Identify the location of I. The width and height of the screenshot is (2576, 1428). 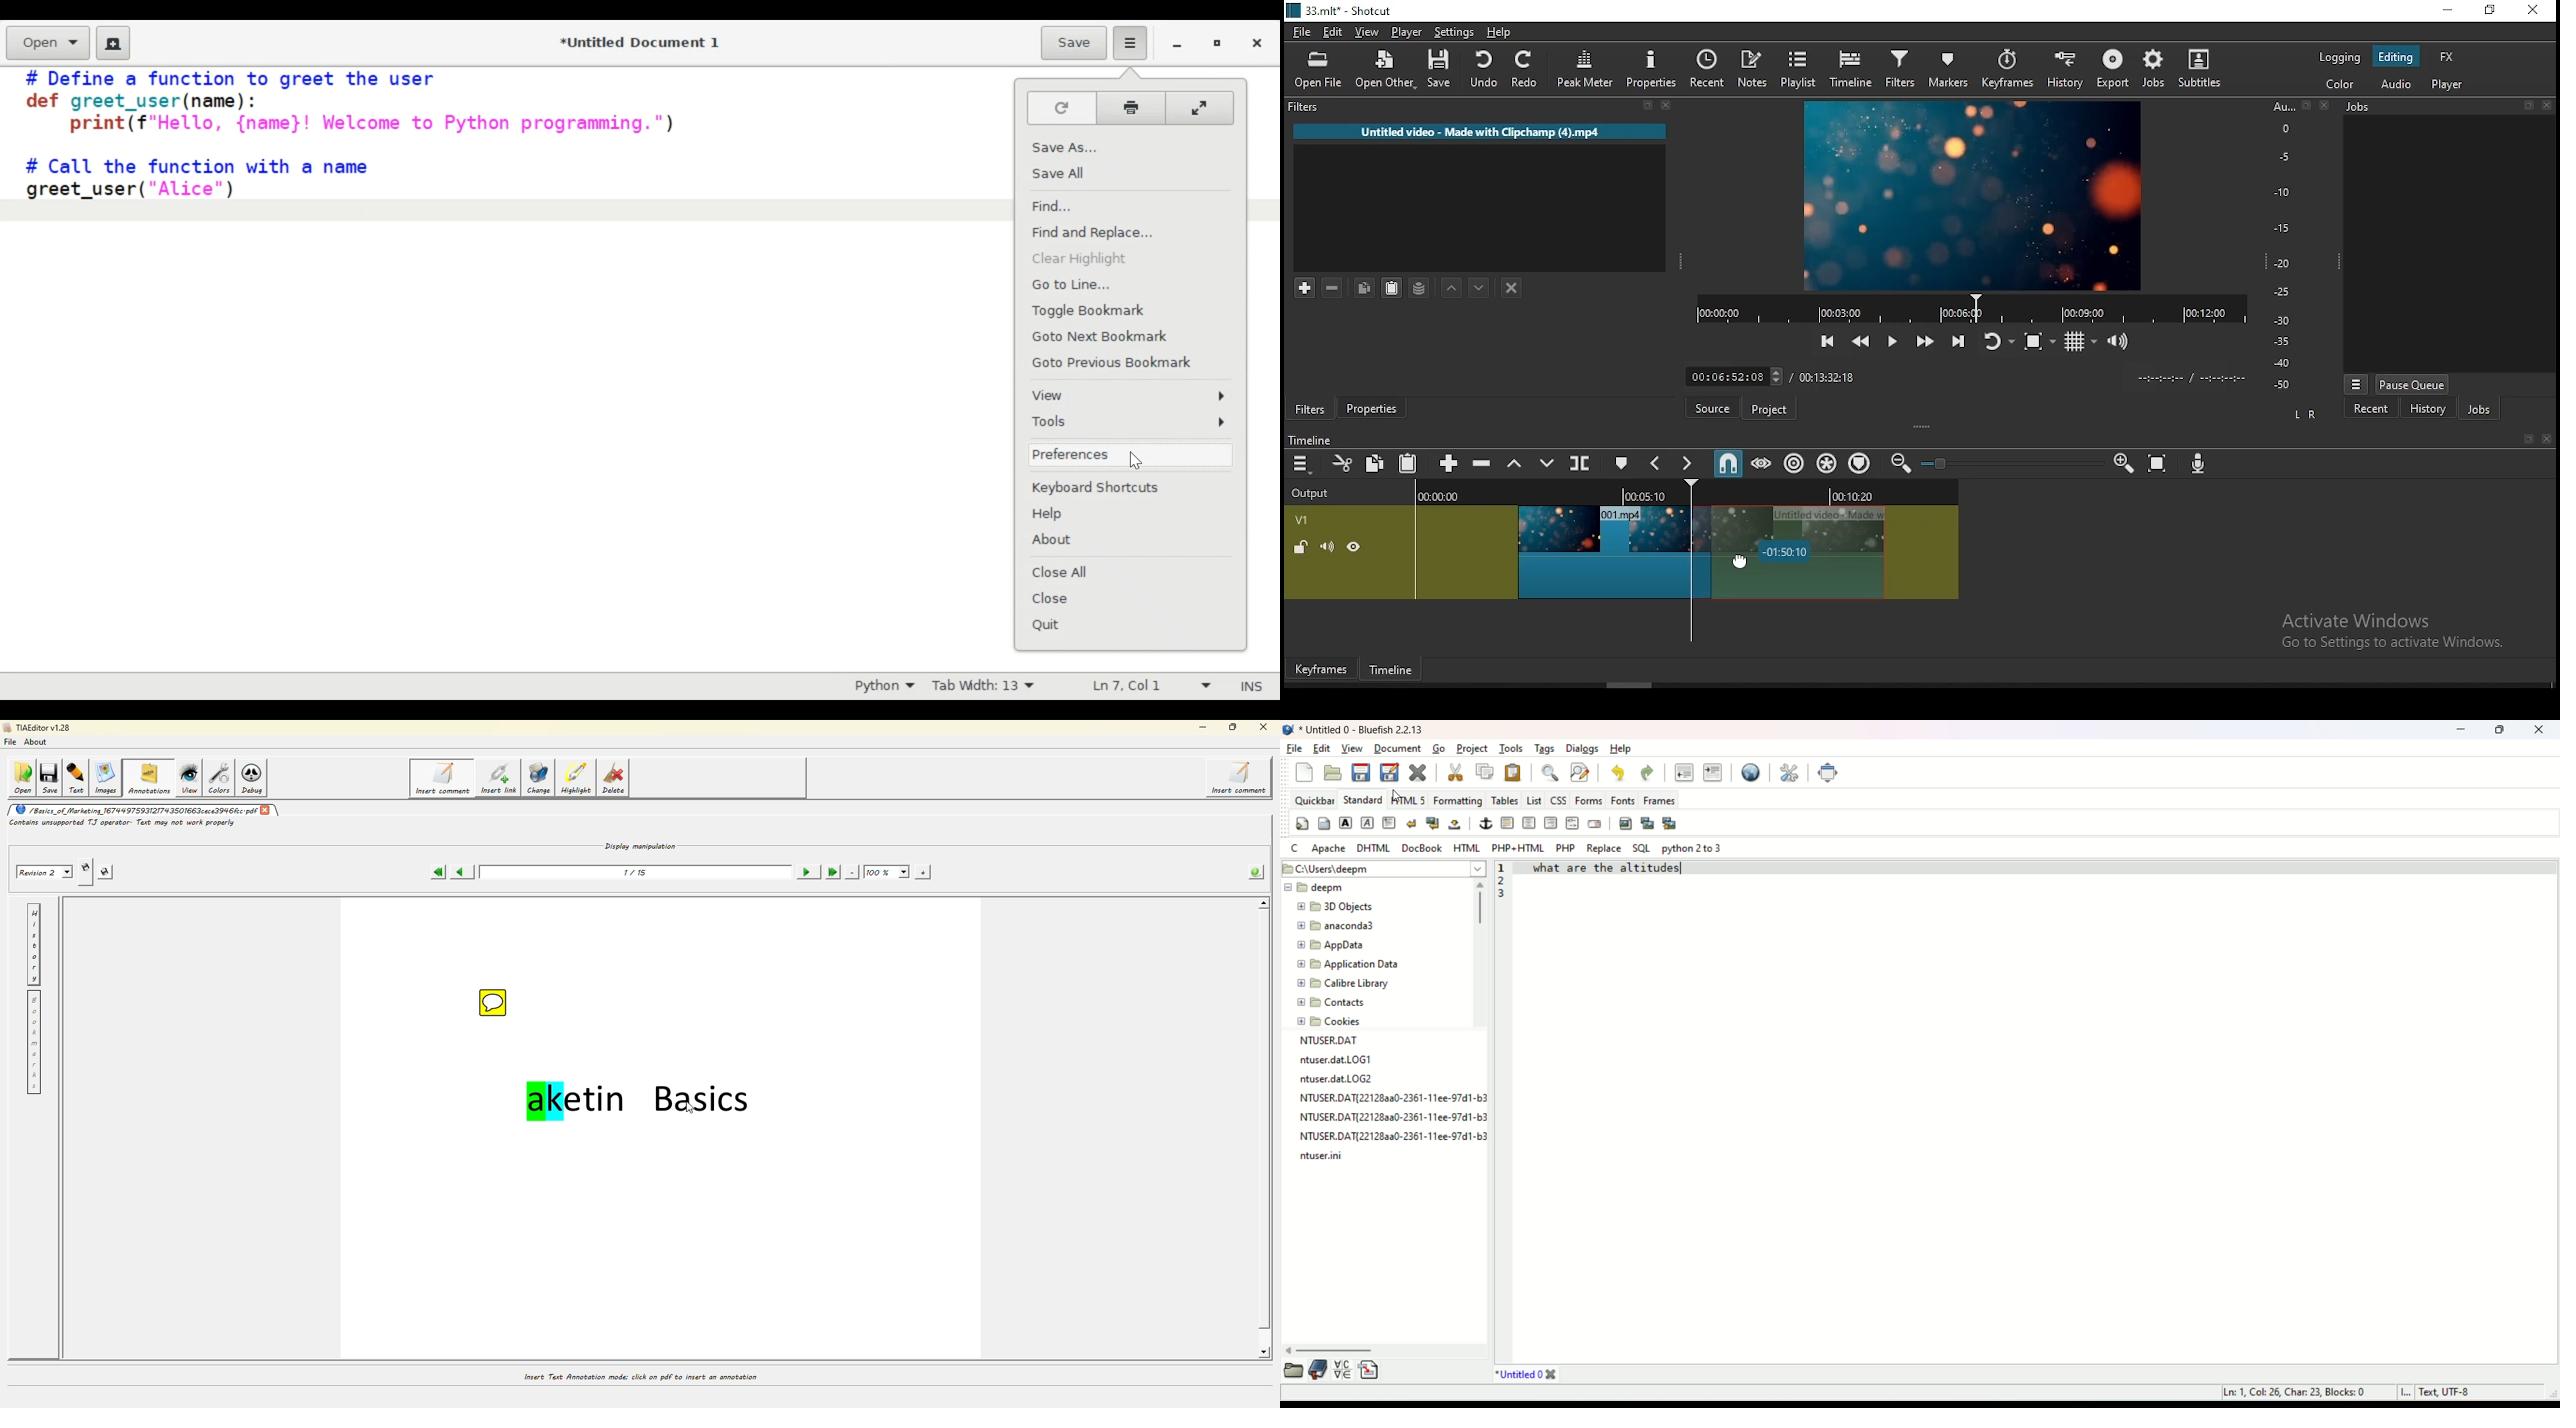
(2409, 1393).